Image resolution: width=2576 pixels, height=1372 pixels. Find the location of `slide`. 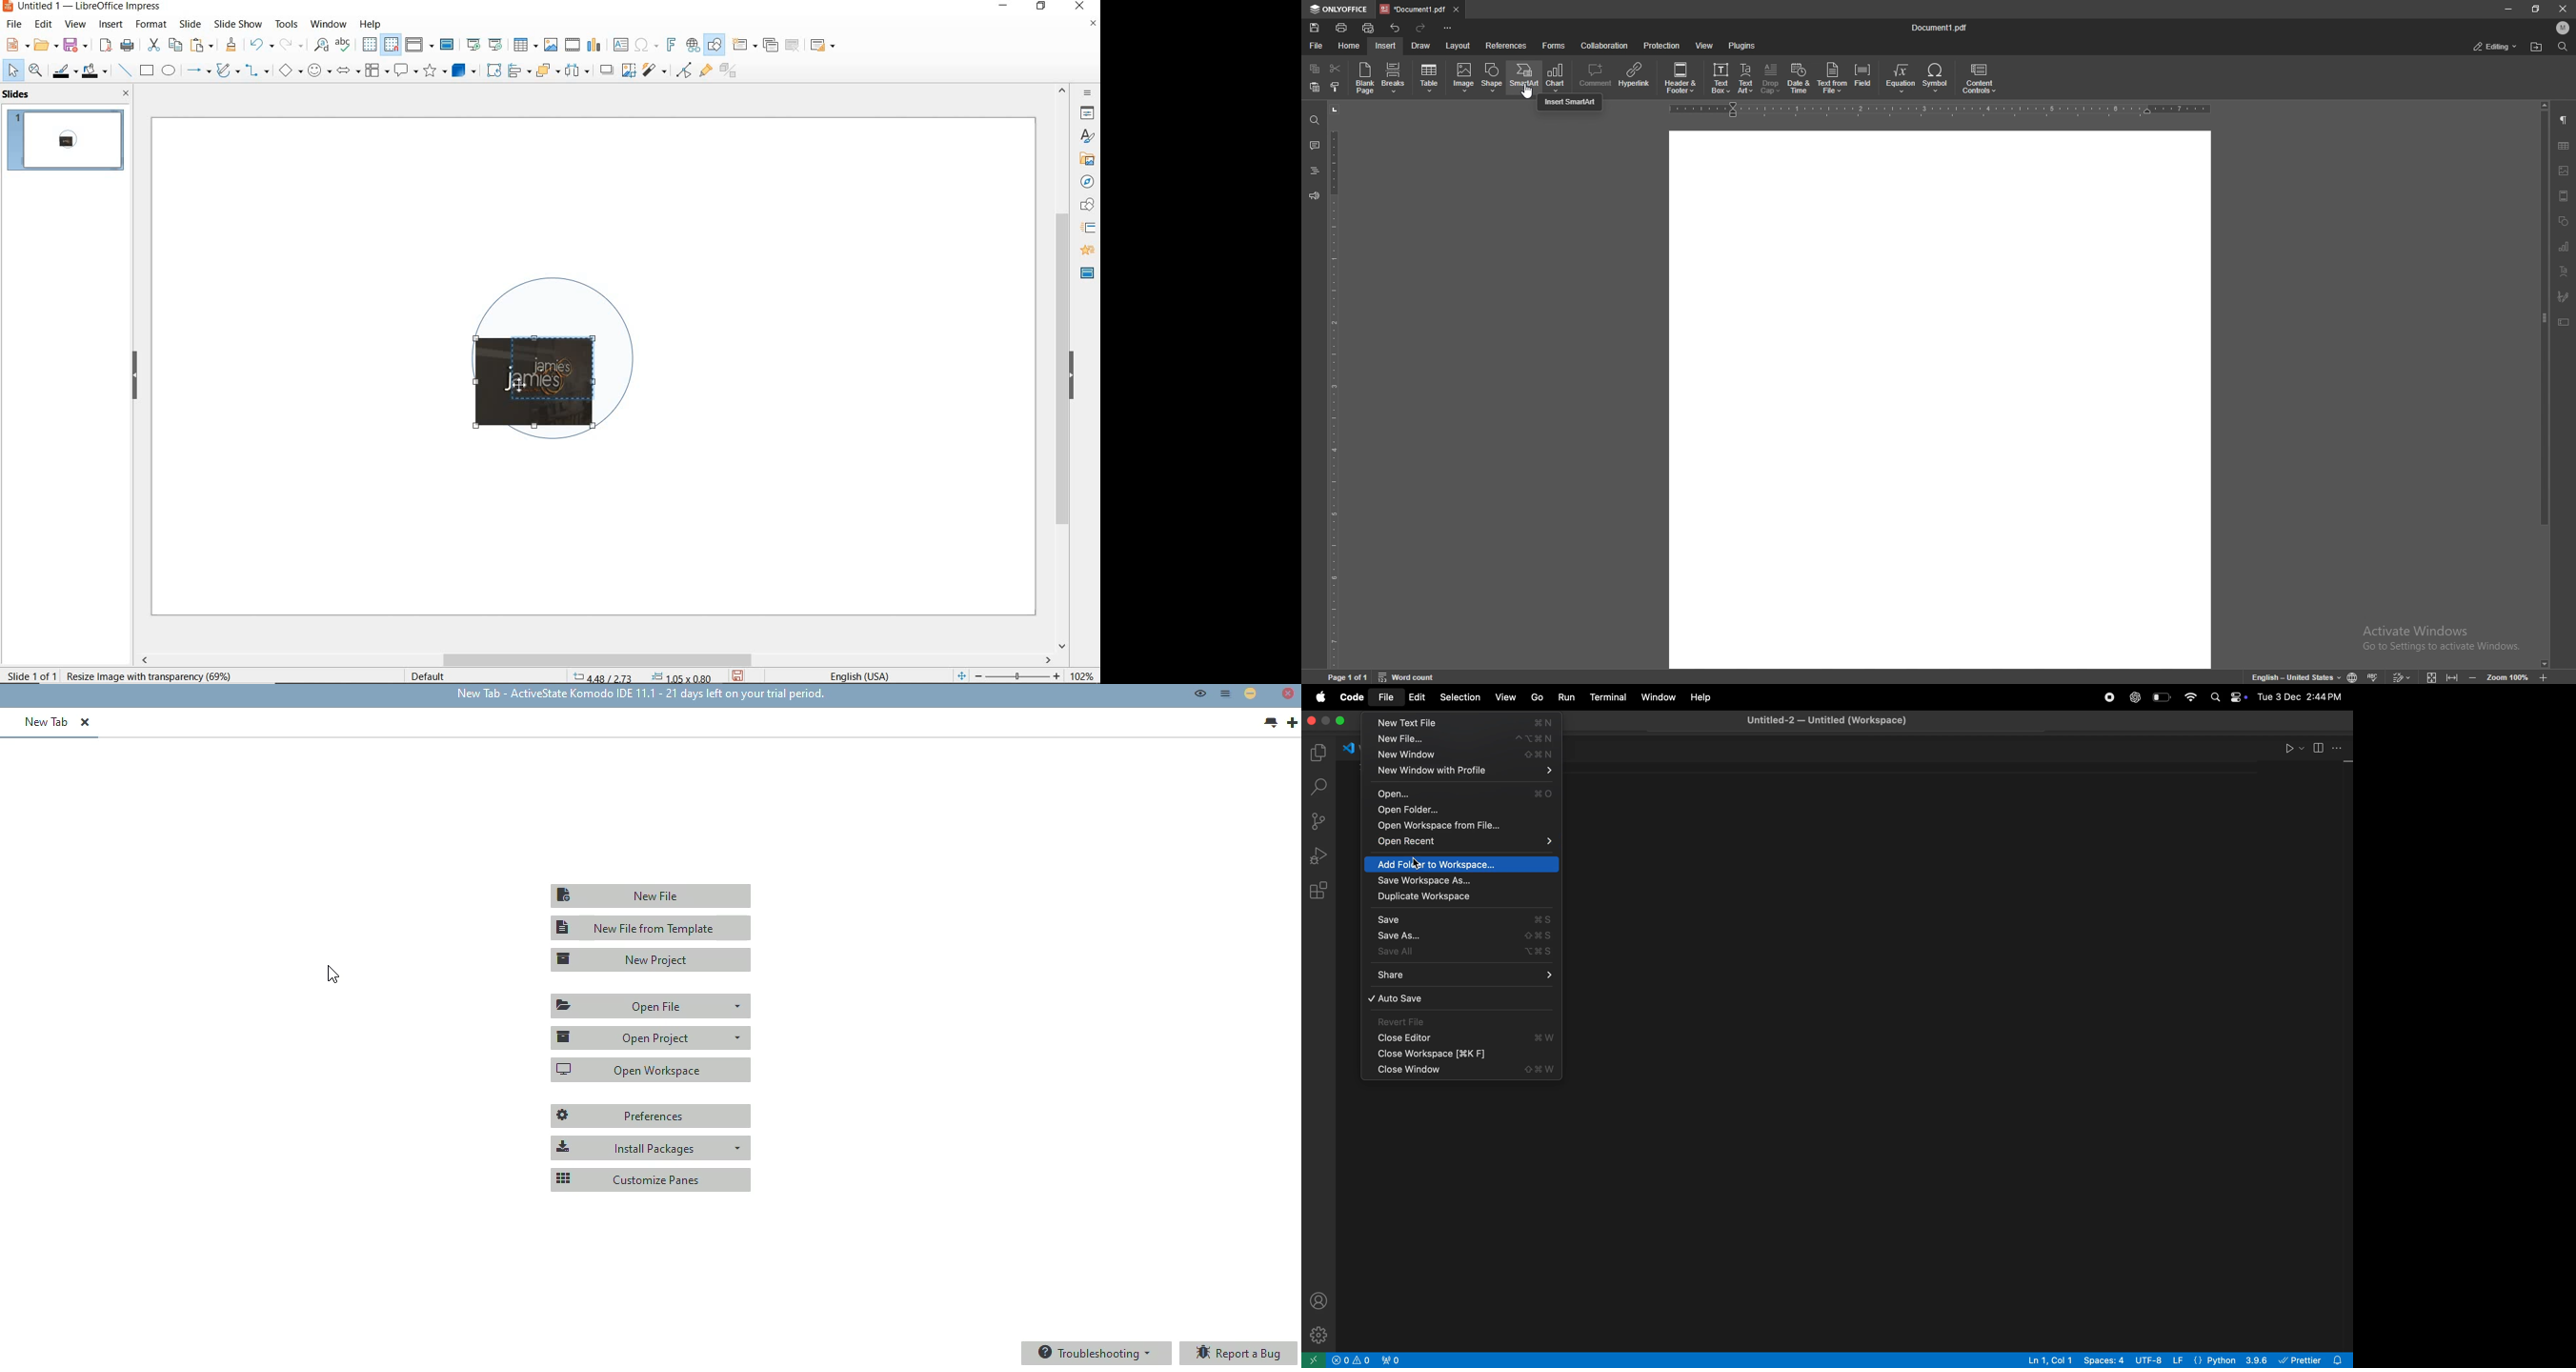

slide is located at coordinates (190, 24).